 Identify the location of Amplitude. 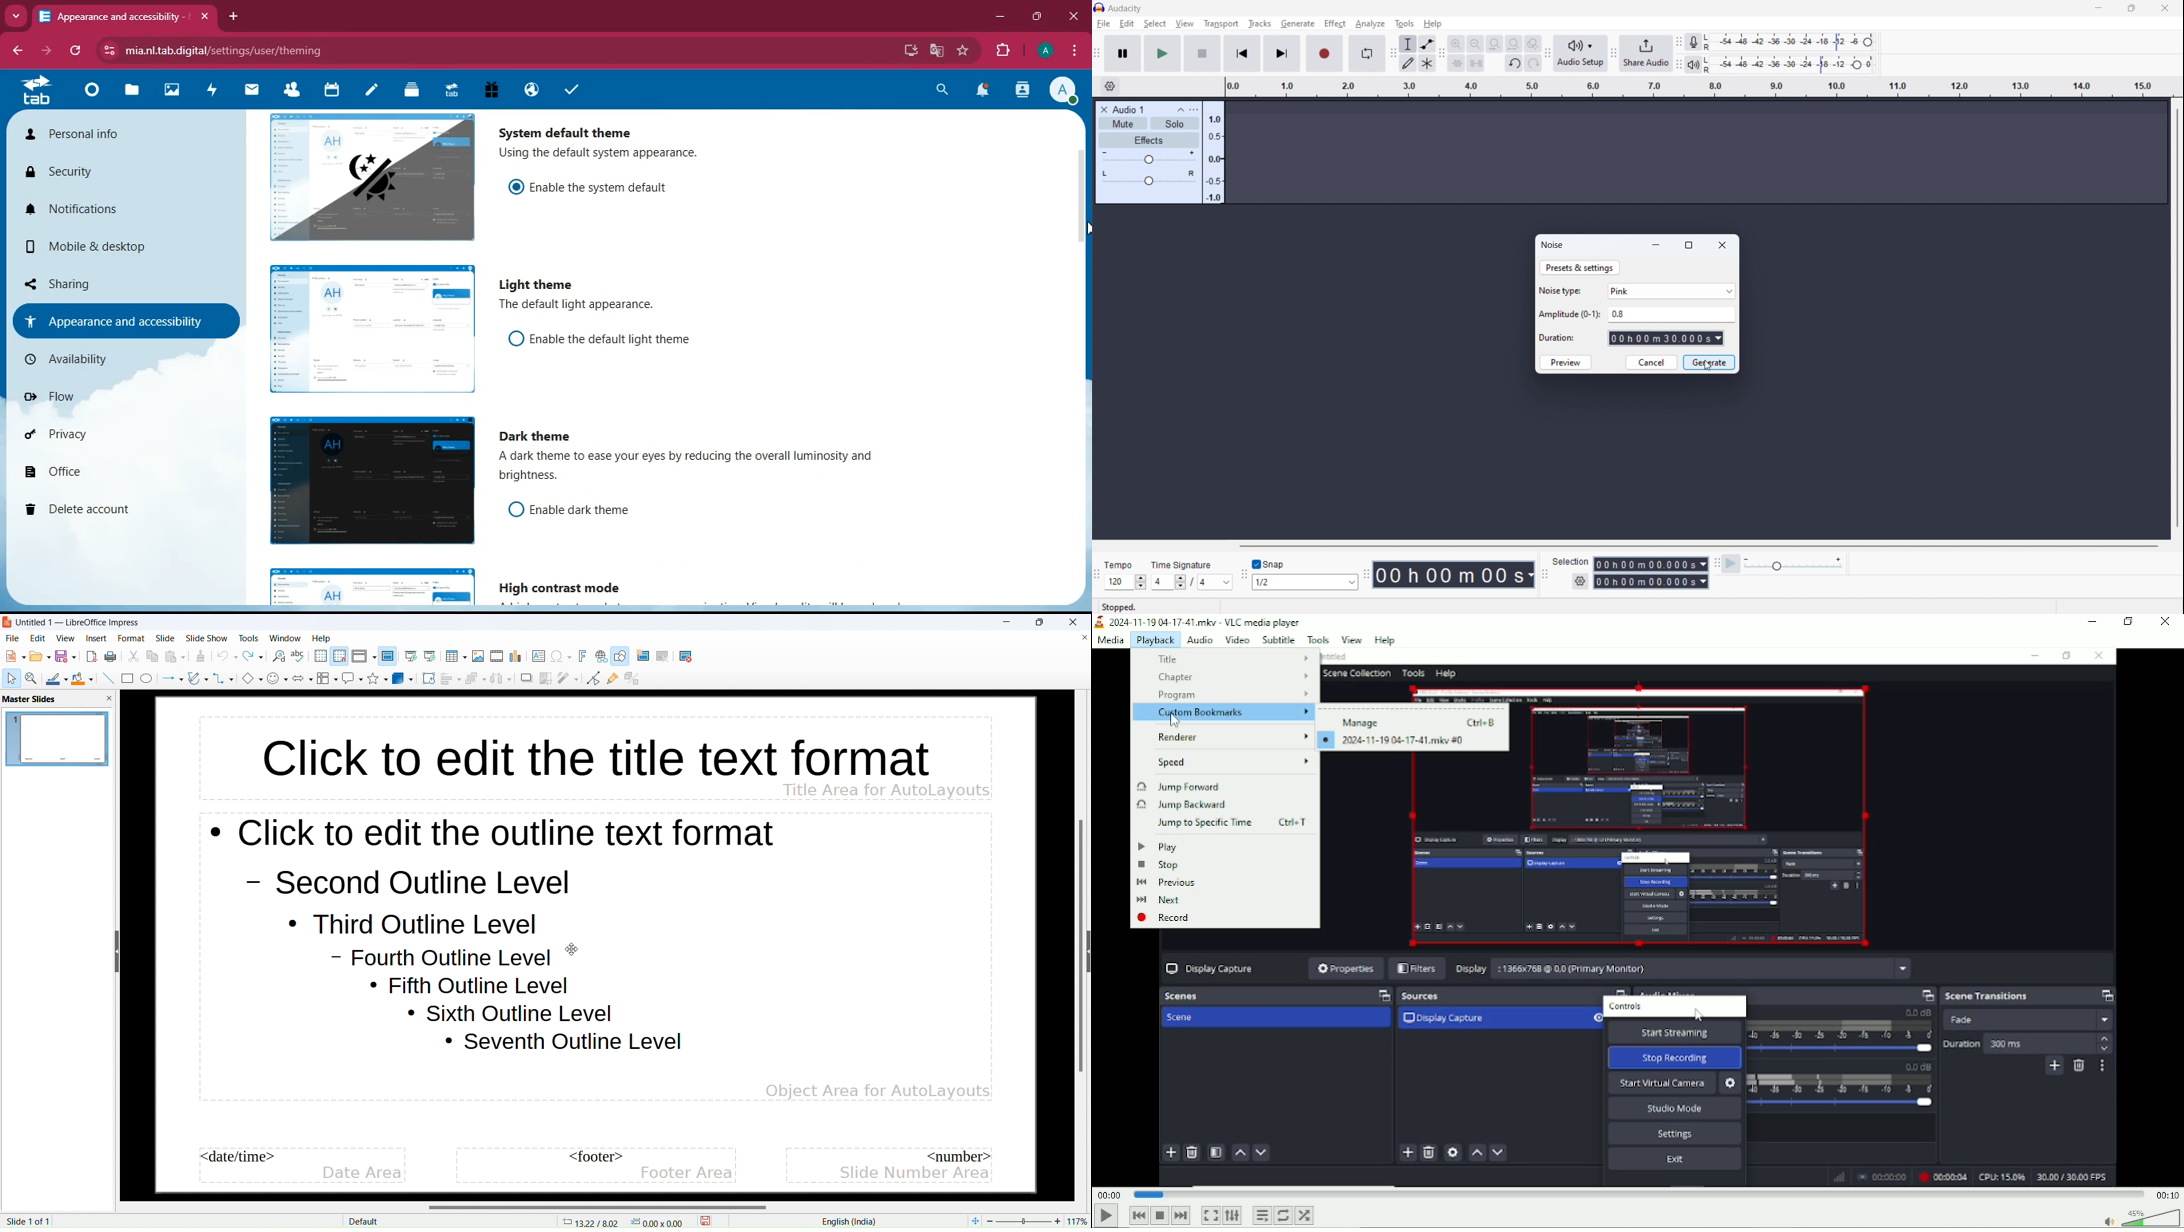
(1570, 314).